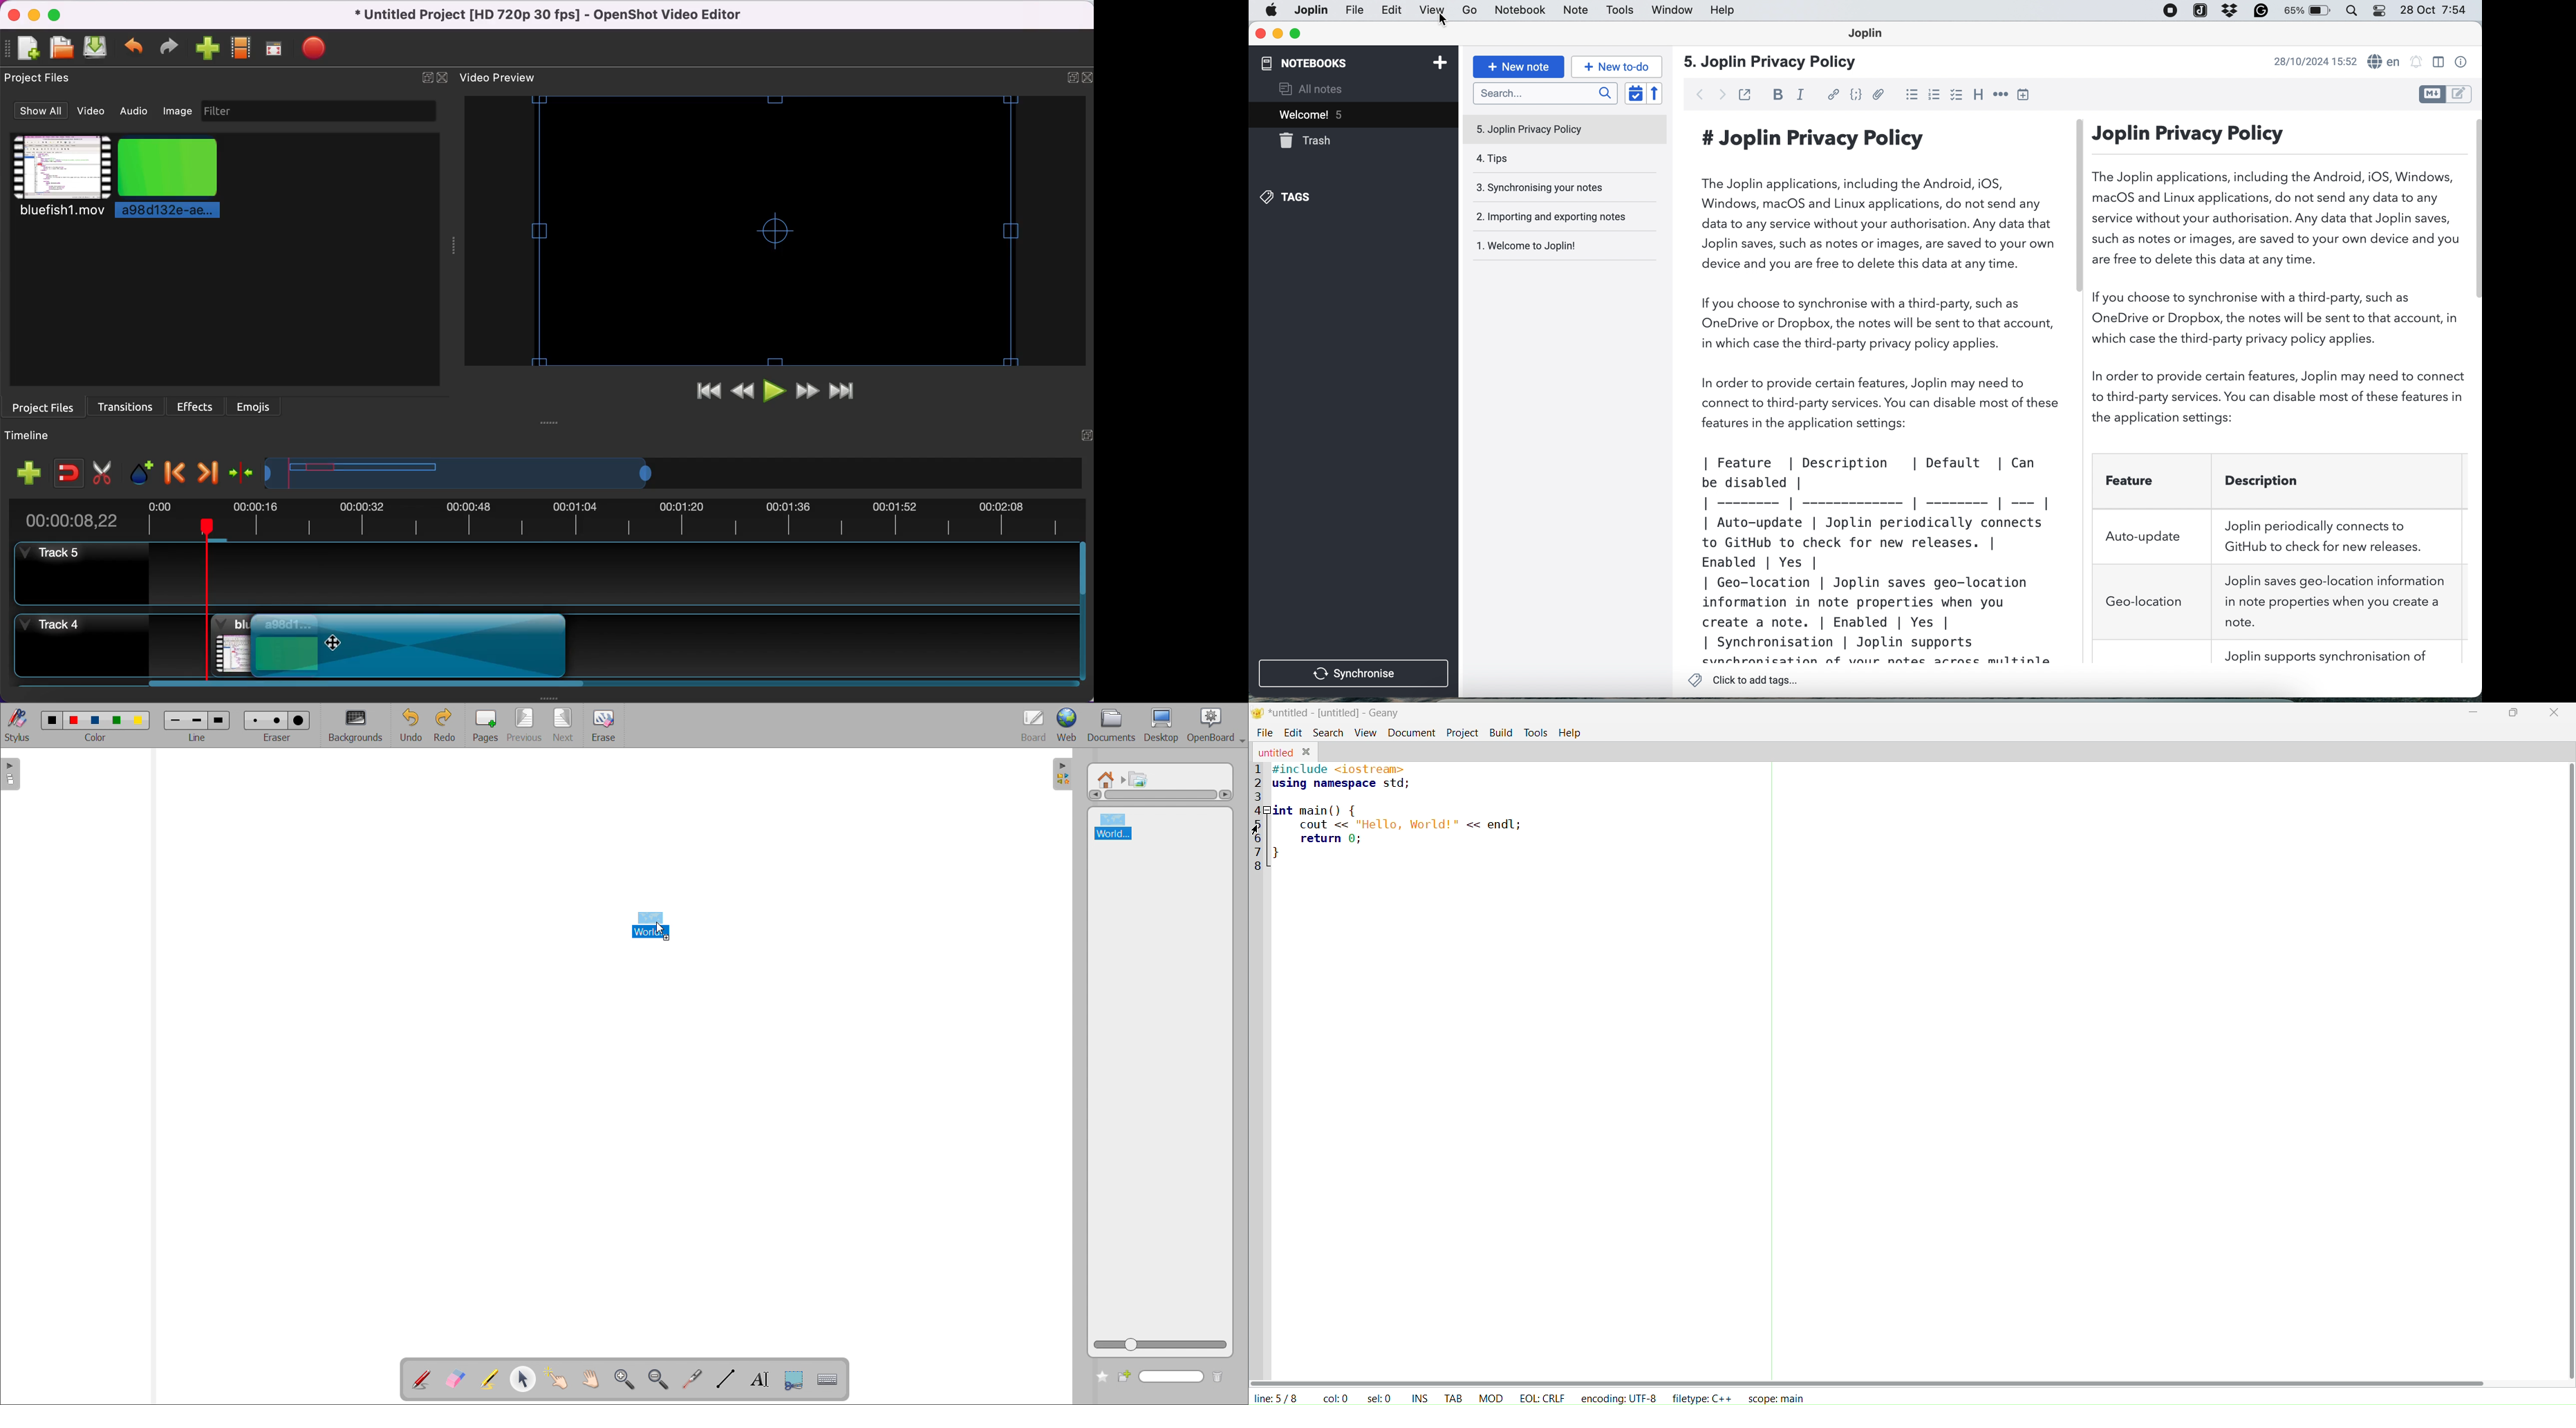 The height and width of the screenshot is (1428, 2576). I want to click on toggle editors, so click(2444, 93).